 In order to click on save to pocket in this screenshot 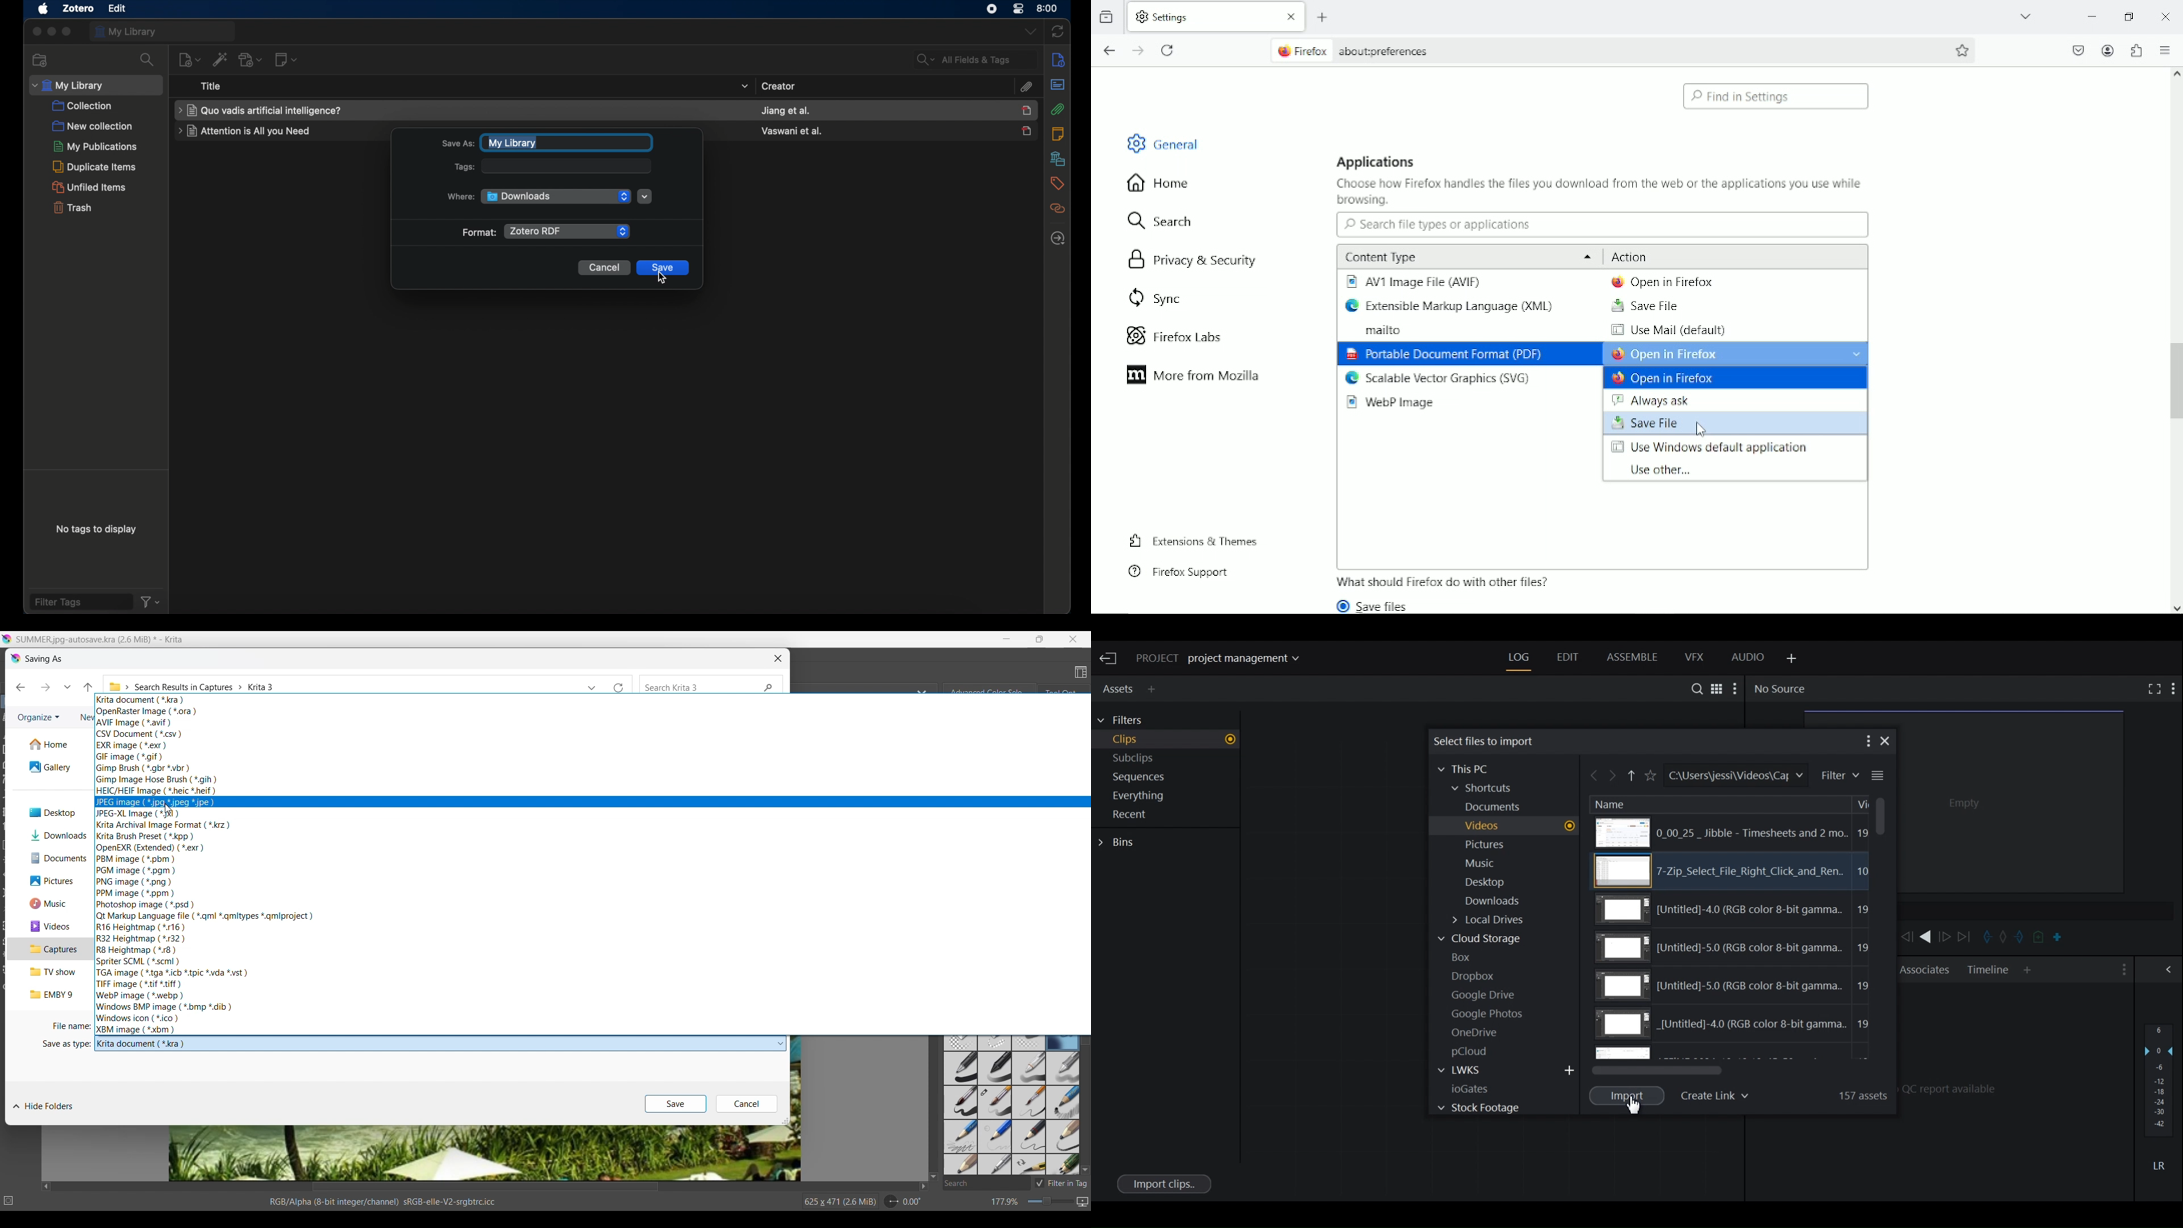, I will do `click(2077, 50)`.